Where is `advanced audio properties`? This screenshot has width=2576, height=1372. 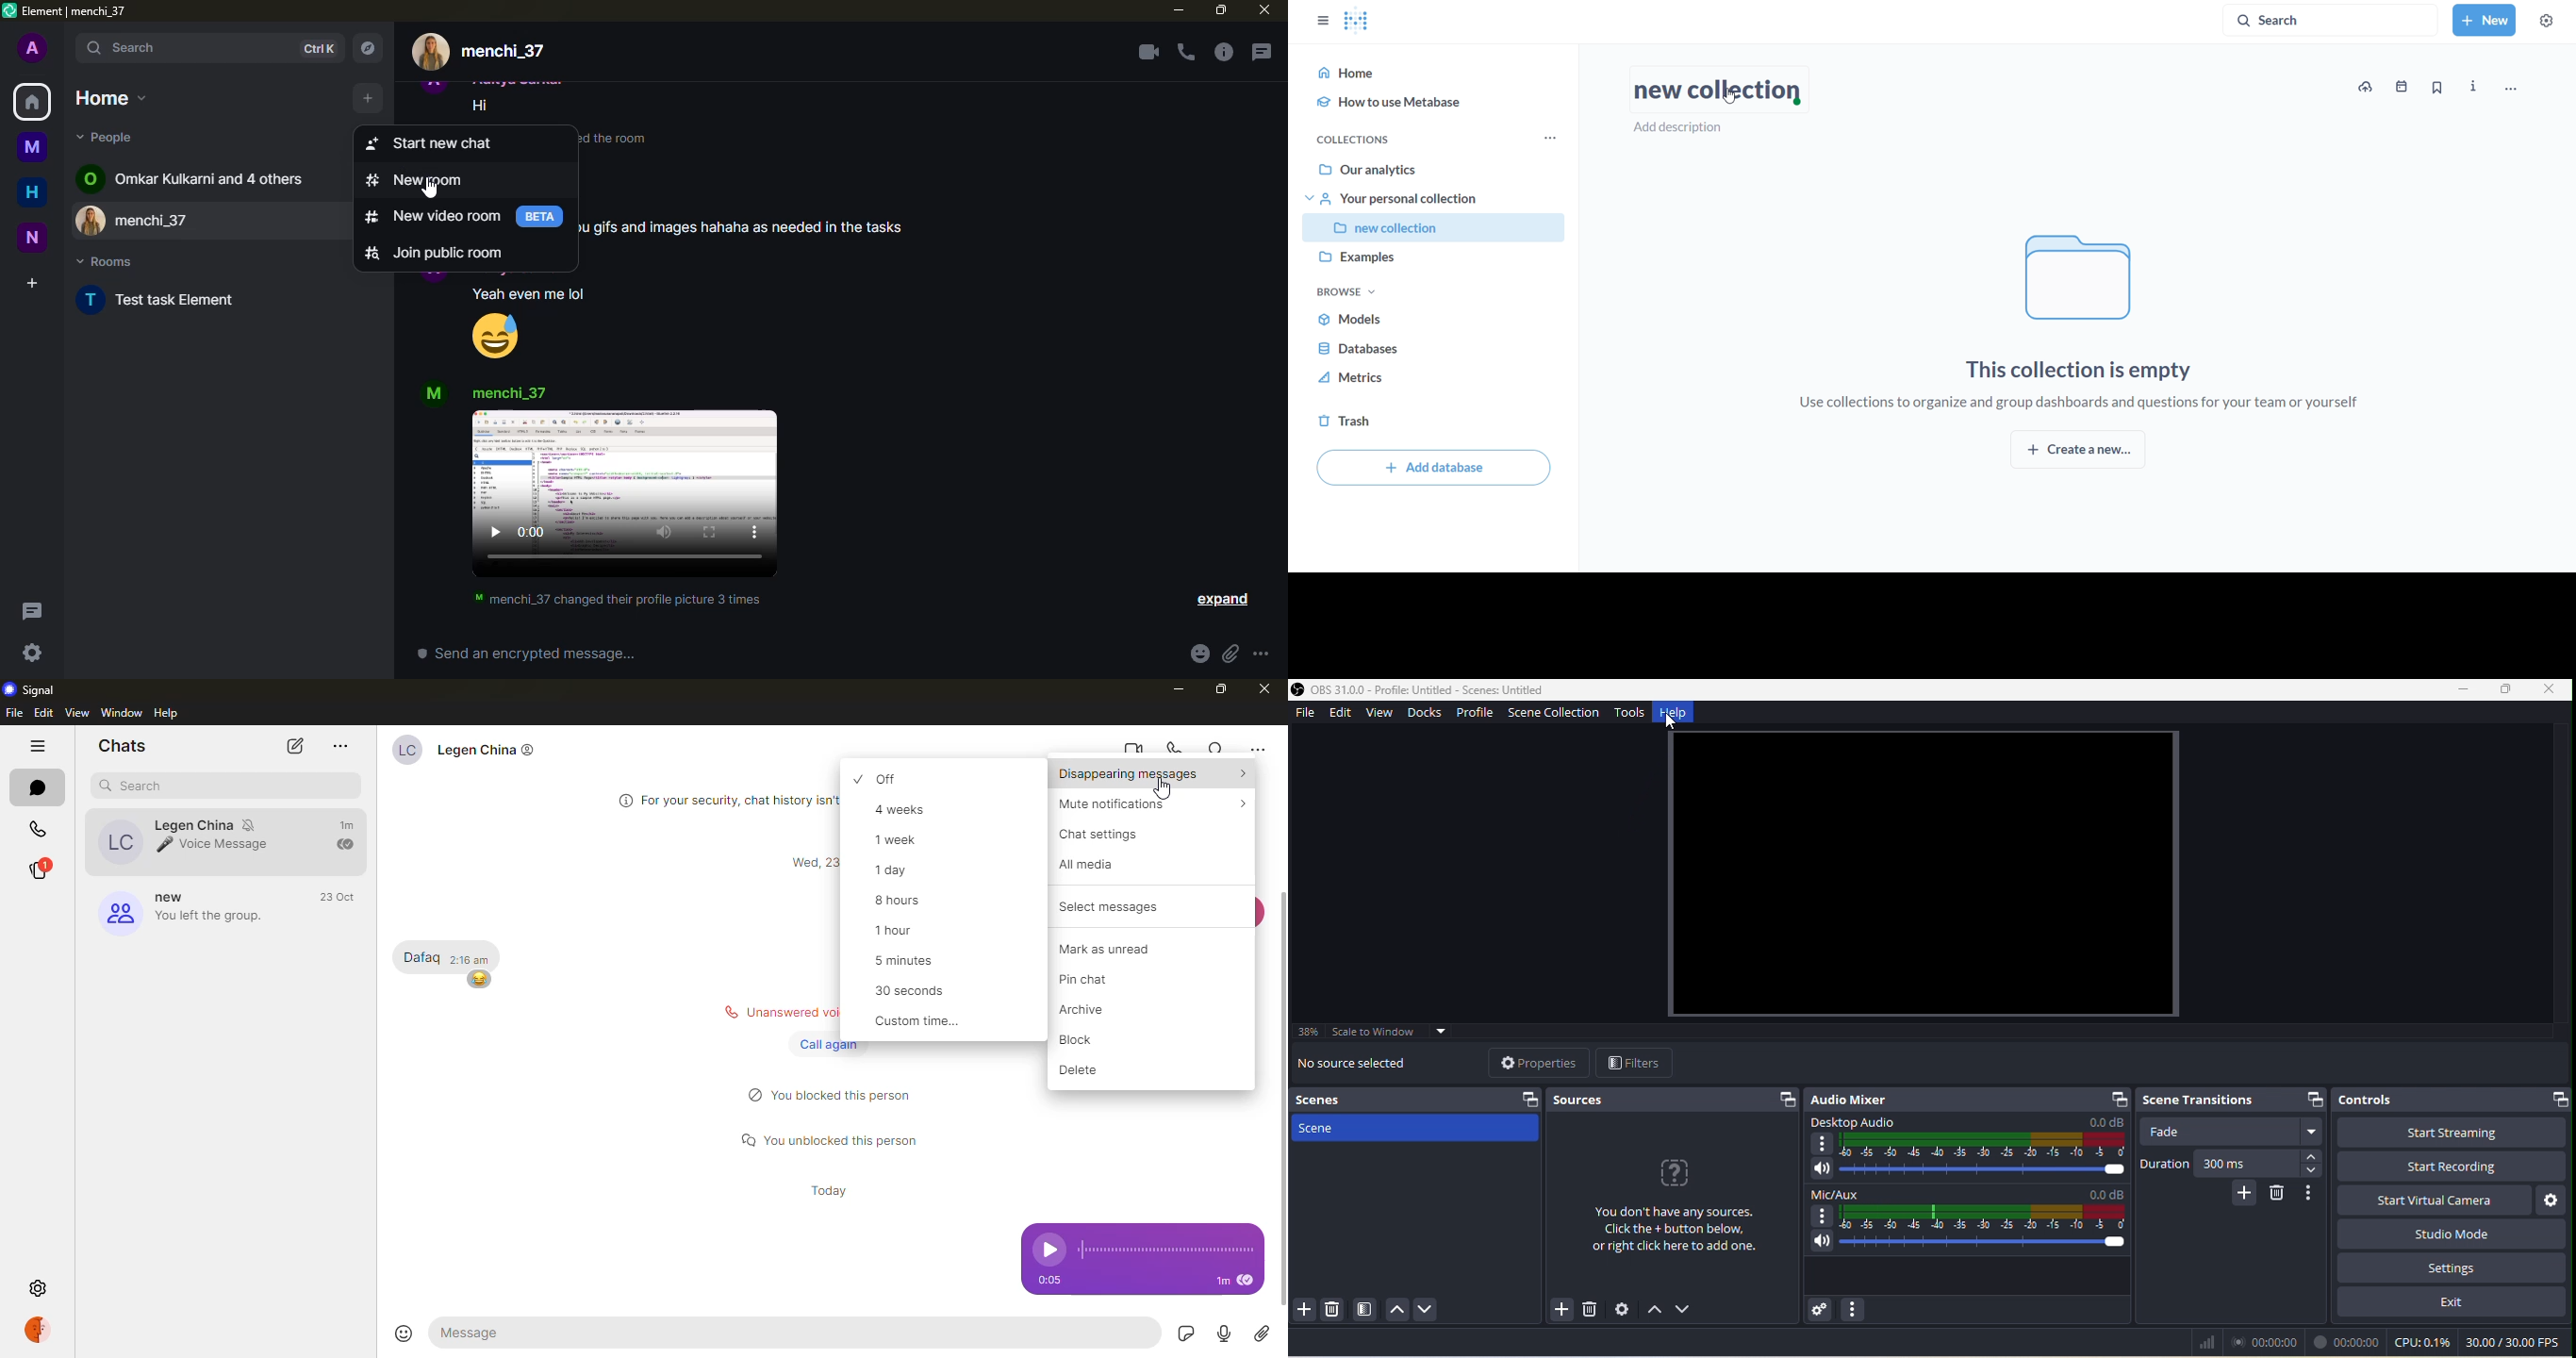
advanced audio properties is located at coordinates (1822, 1309).